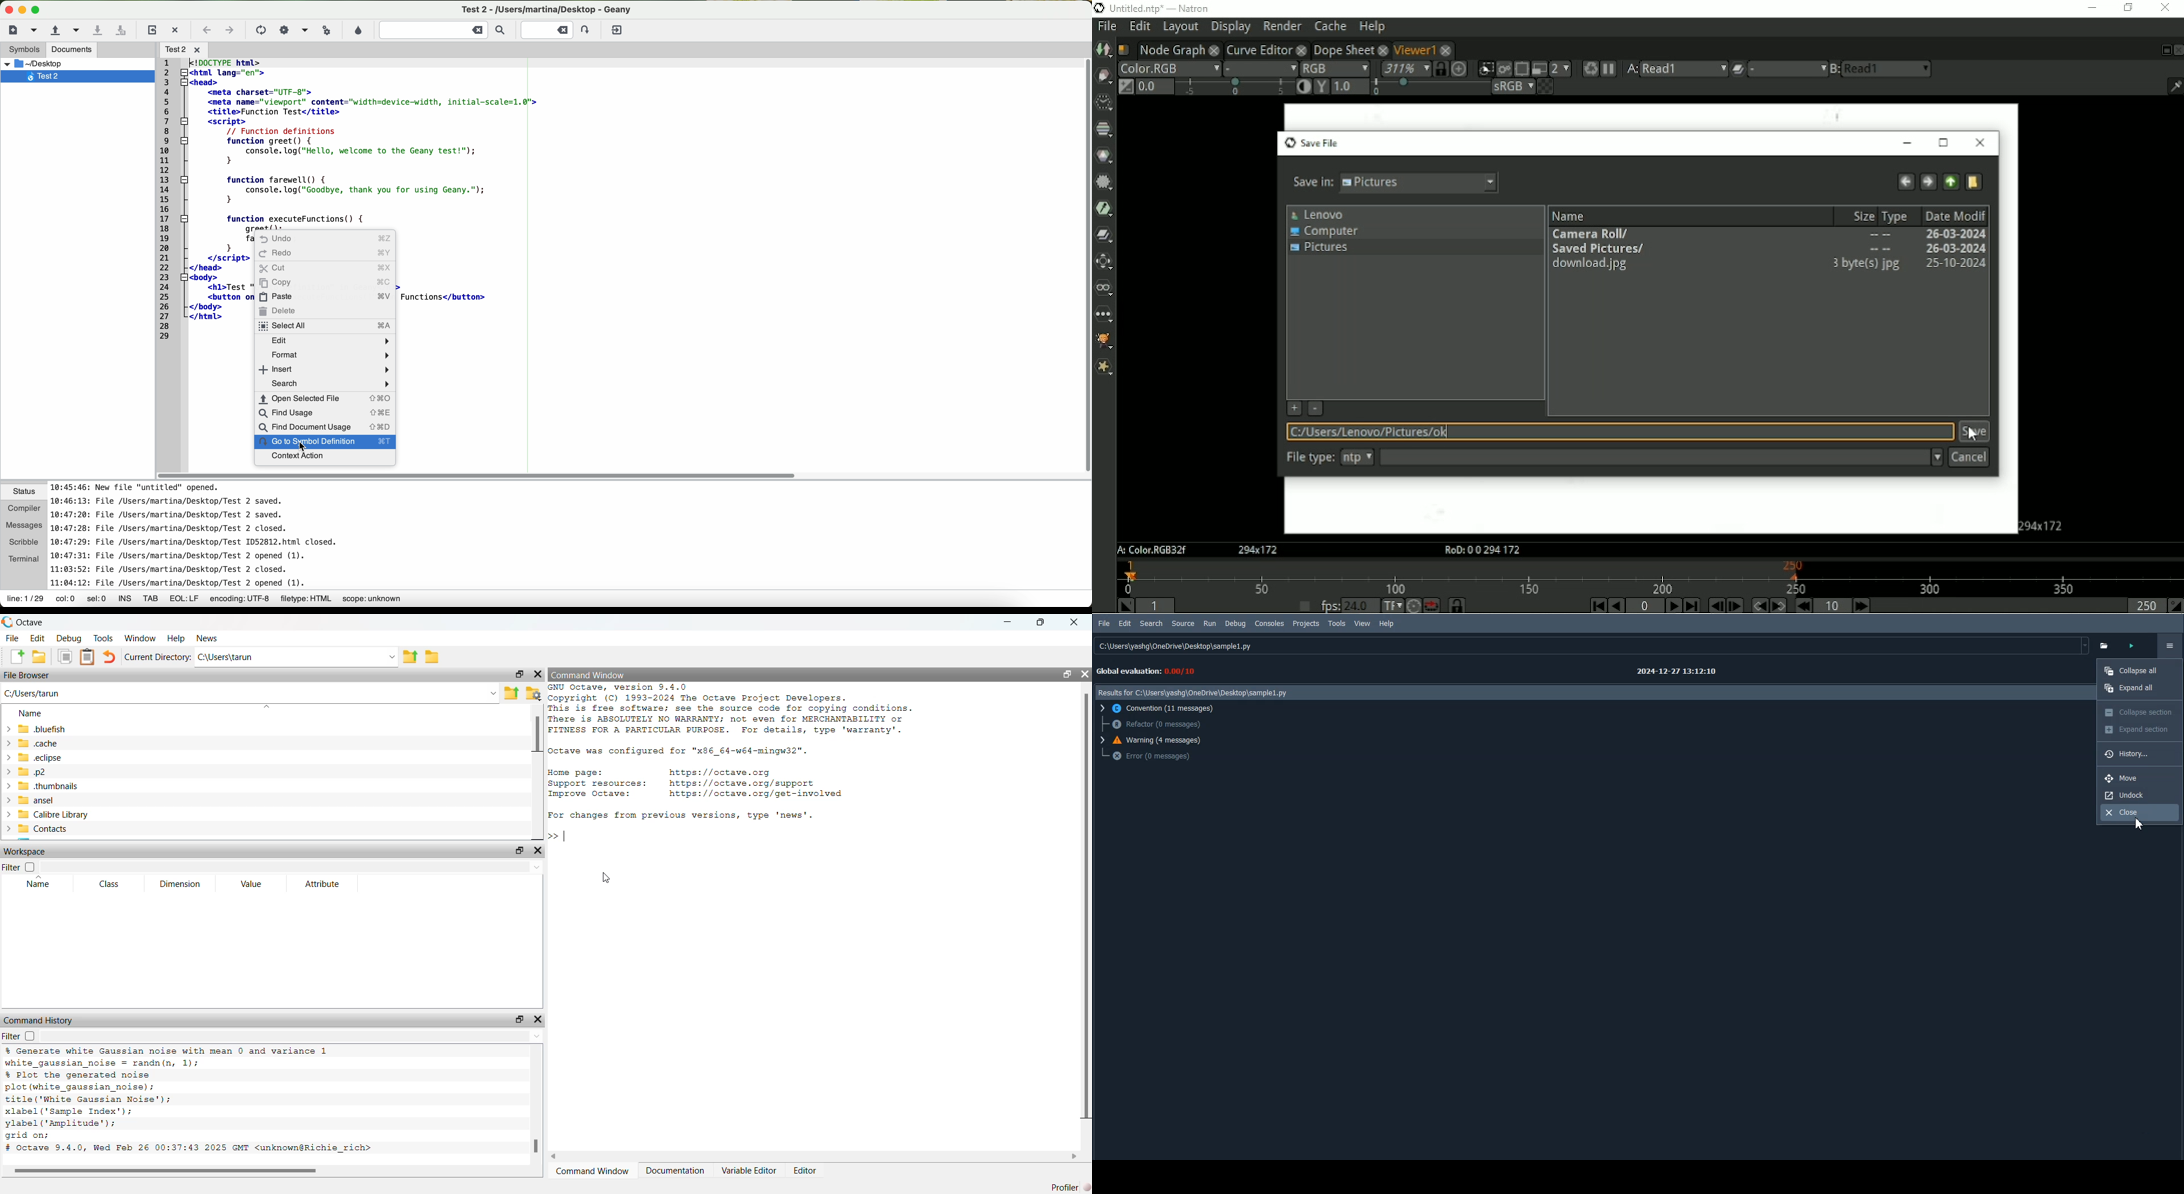 This screenshot has width=2184, height=1204. I want to click on Source, so click(1184, 624).